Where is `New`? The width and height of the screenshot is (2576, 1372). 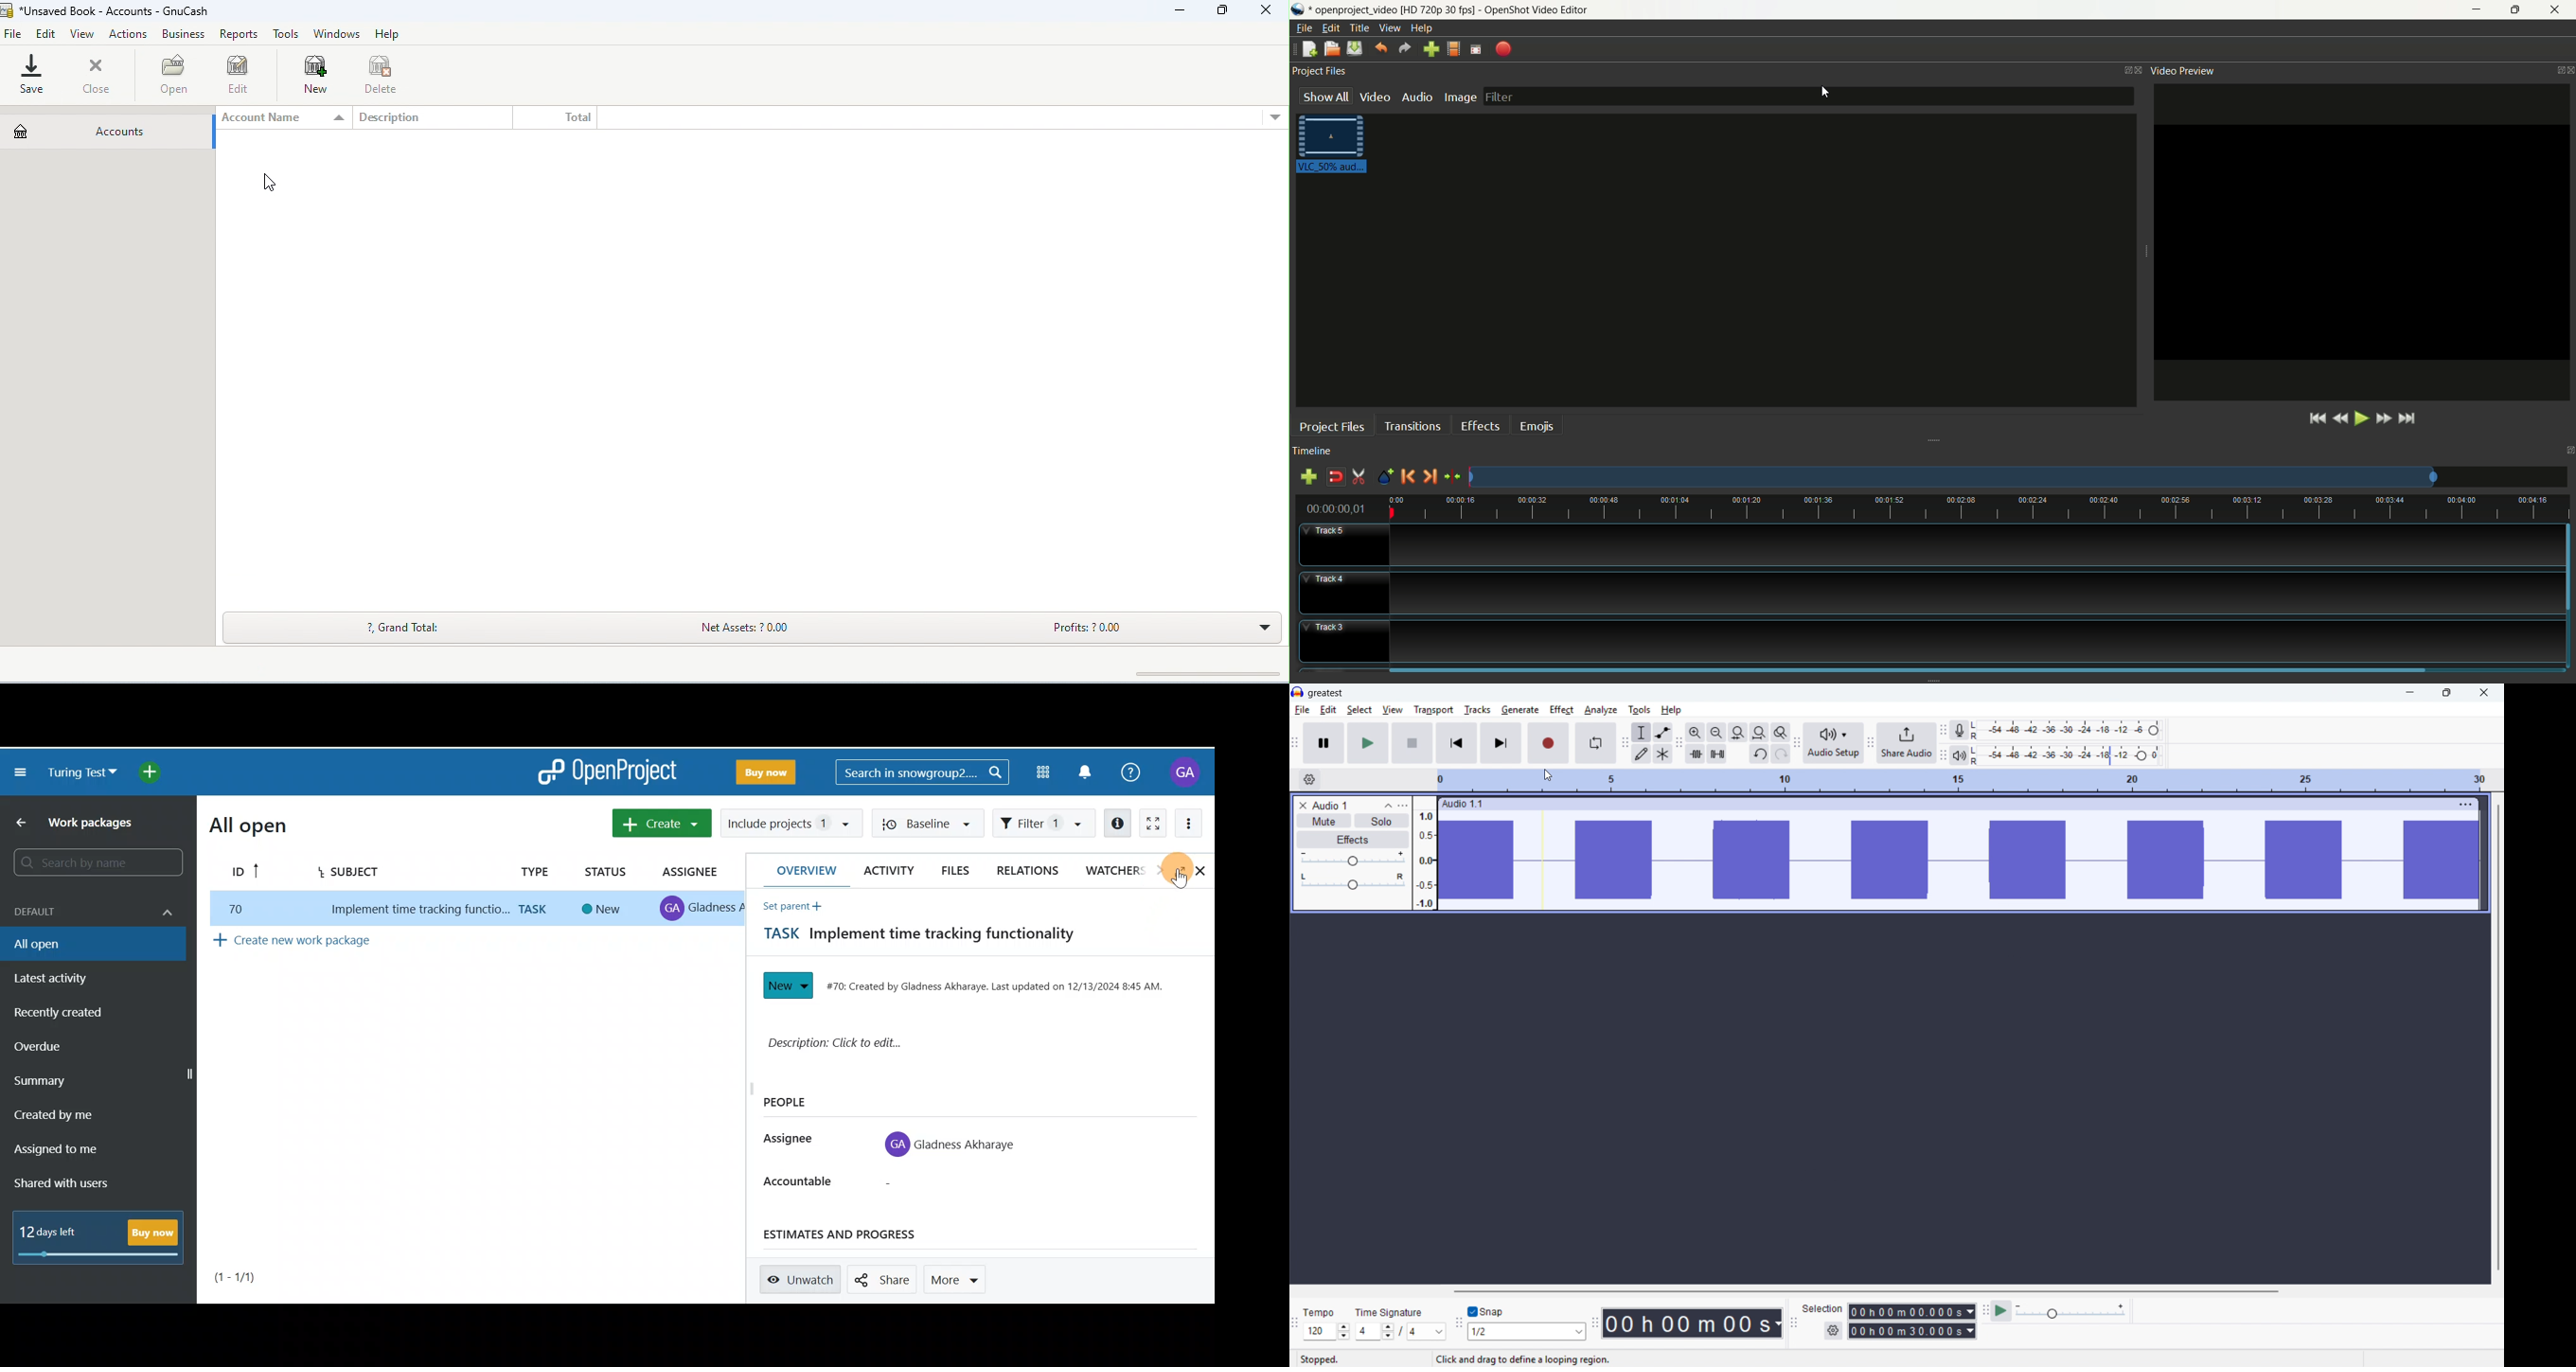
New is located at coordinates (608, 909).